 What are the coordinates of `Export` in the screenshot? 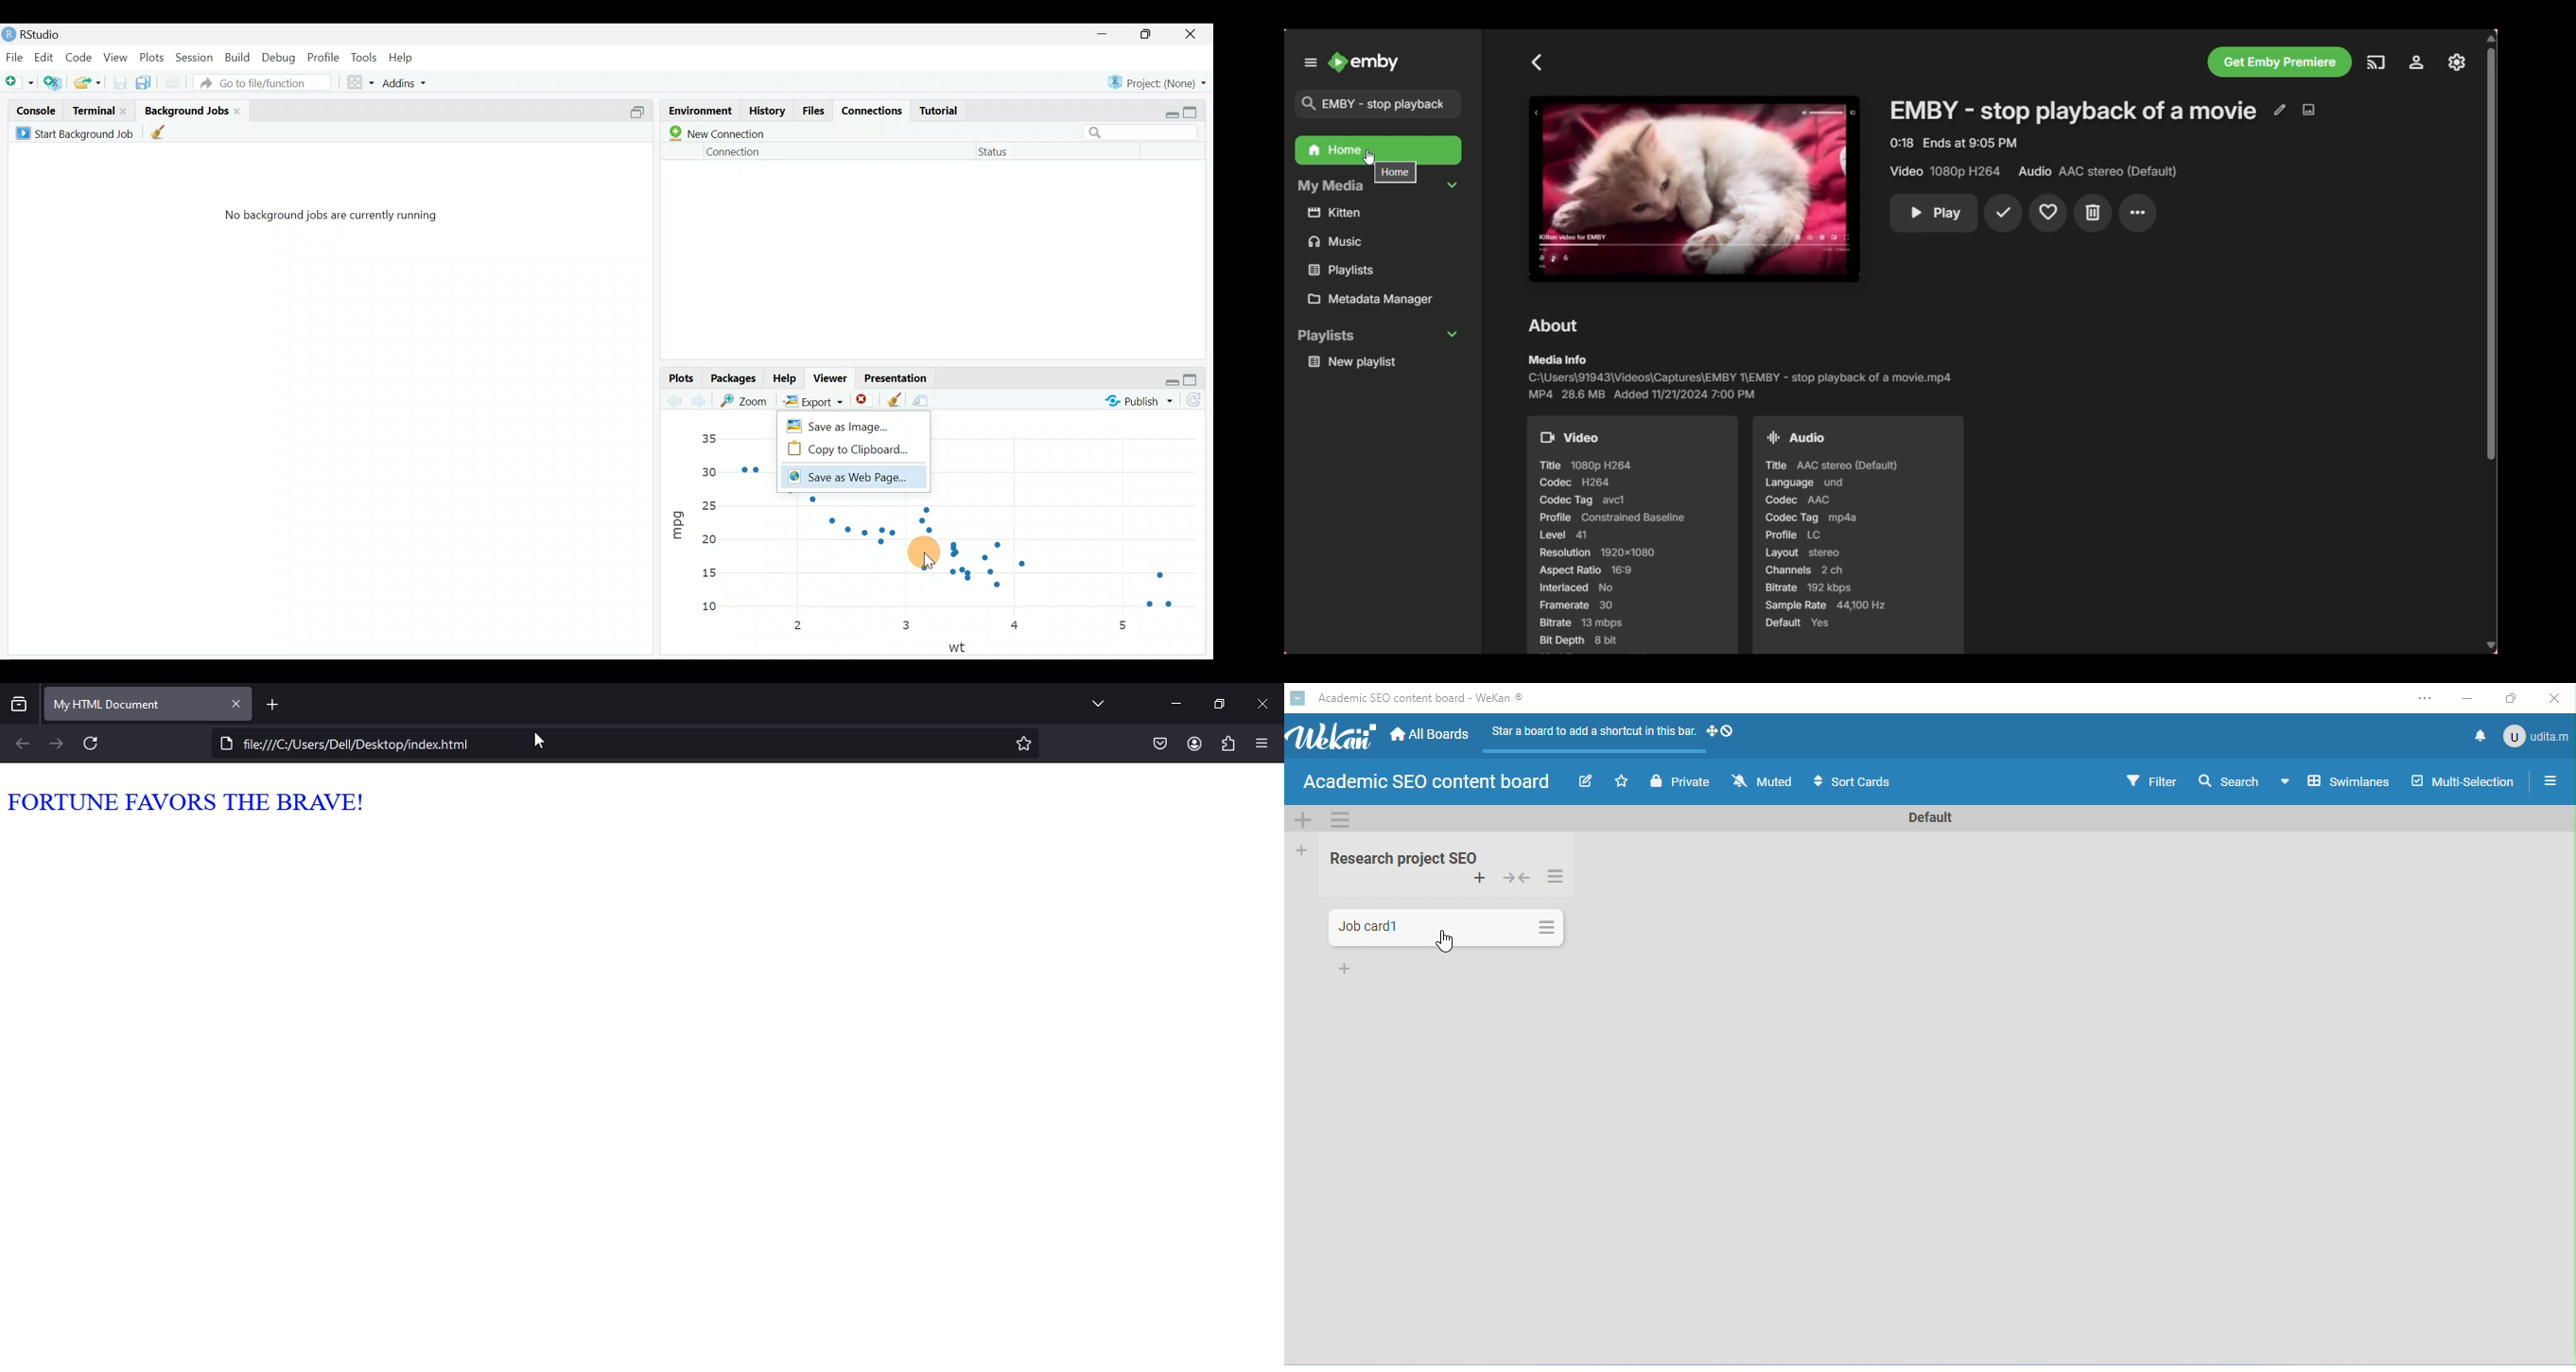 It's located at (811, 400).